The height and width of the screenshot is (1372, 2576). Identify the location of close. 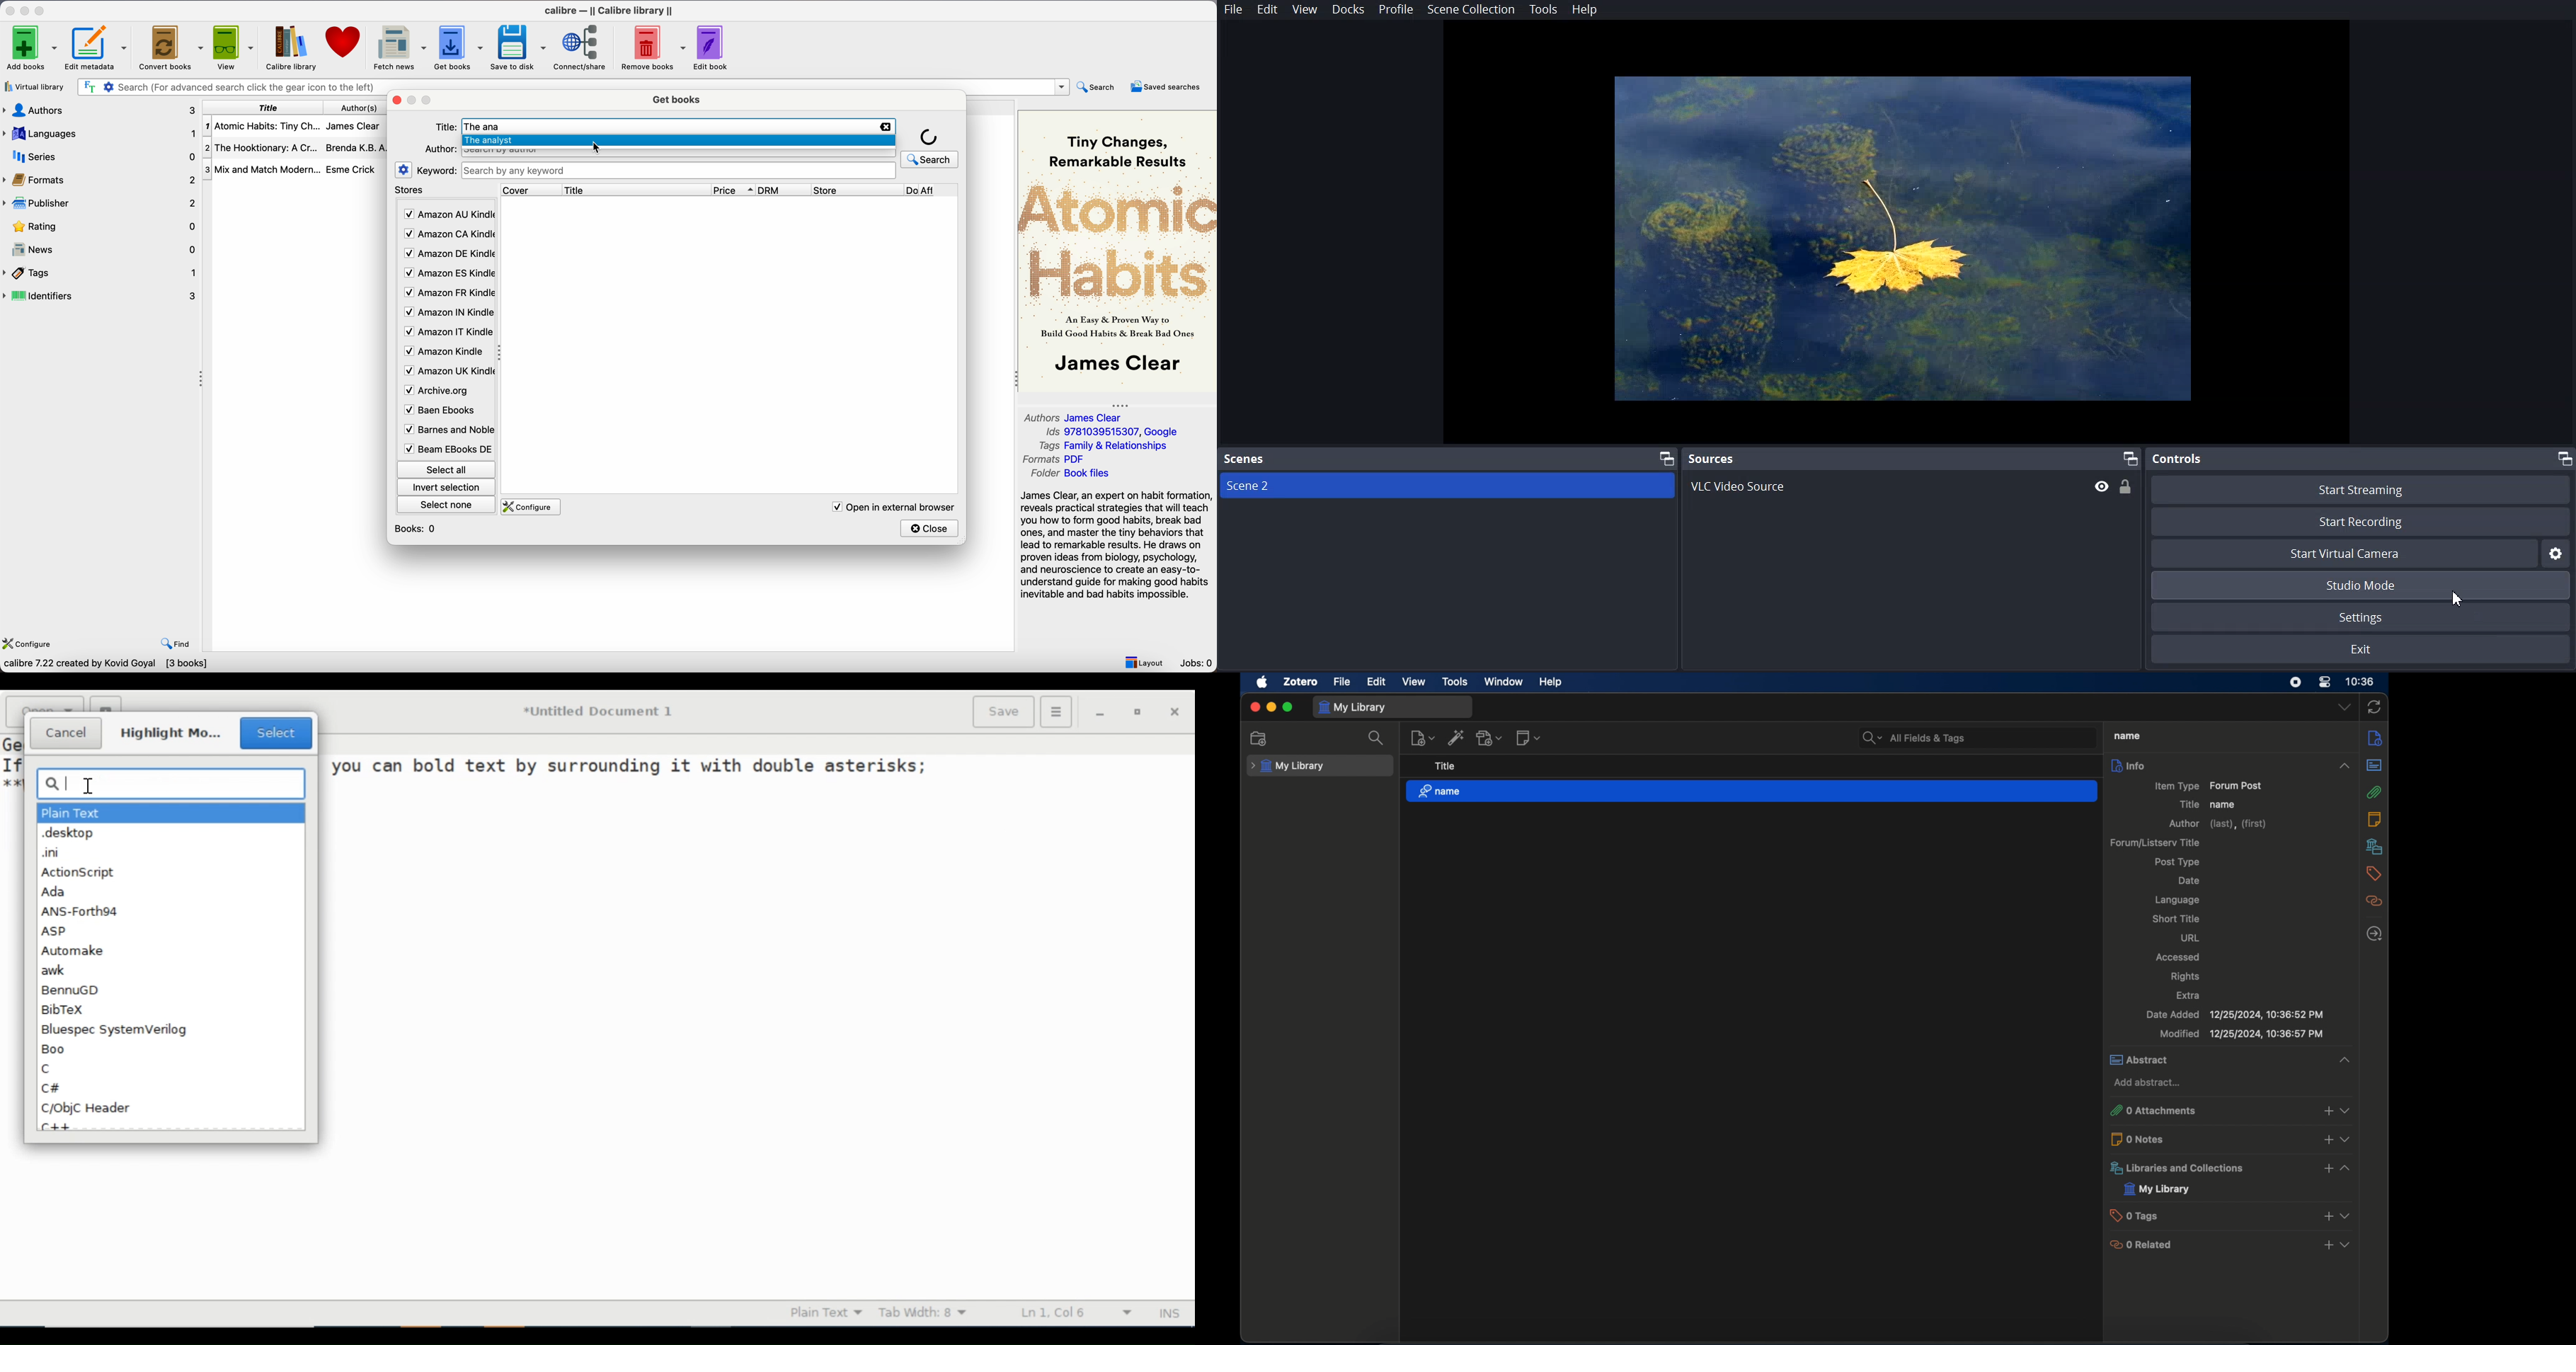
(1255, 707).